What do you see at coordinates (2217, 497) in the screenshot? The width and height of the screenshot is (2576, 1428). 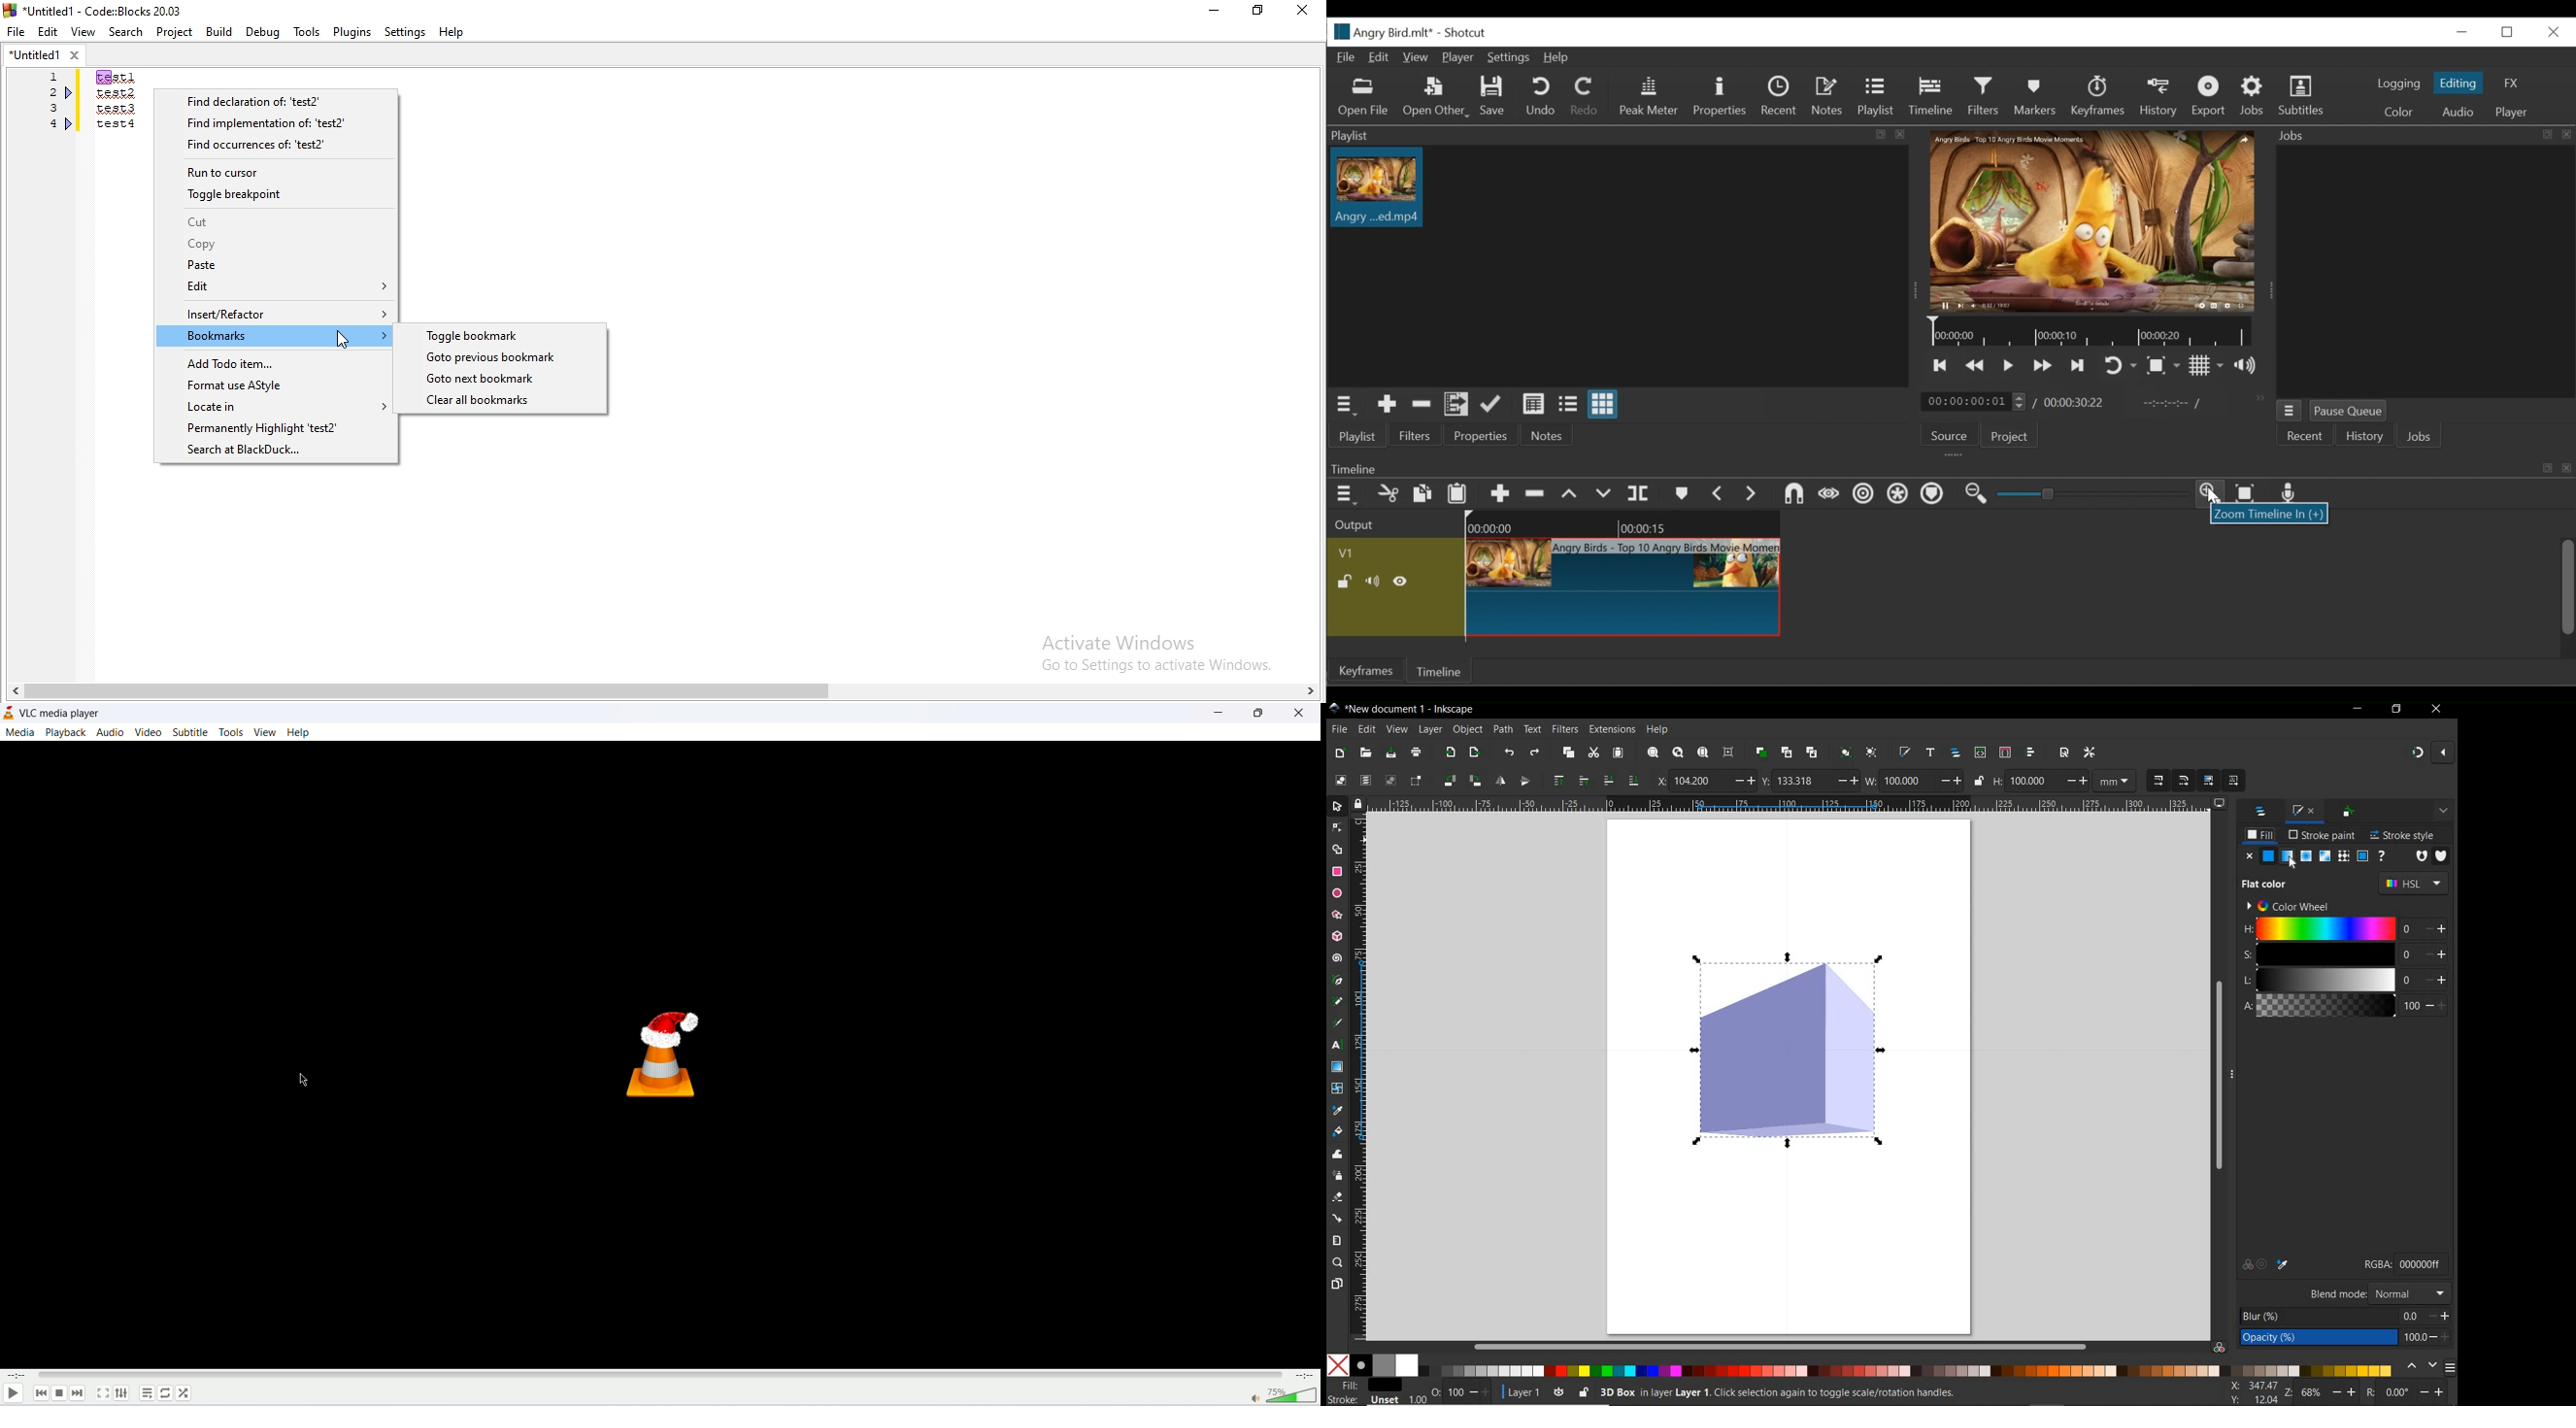 I see `Cursor` at bounding box center [2217, 497].